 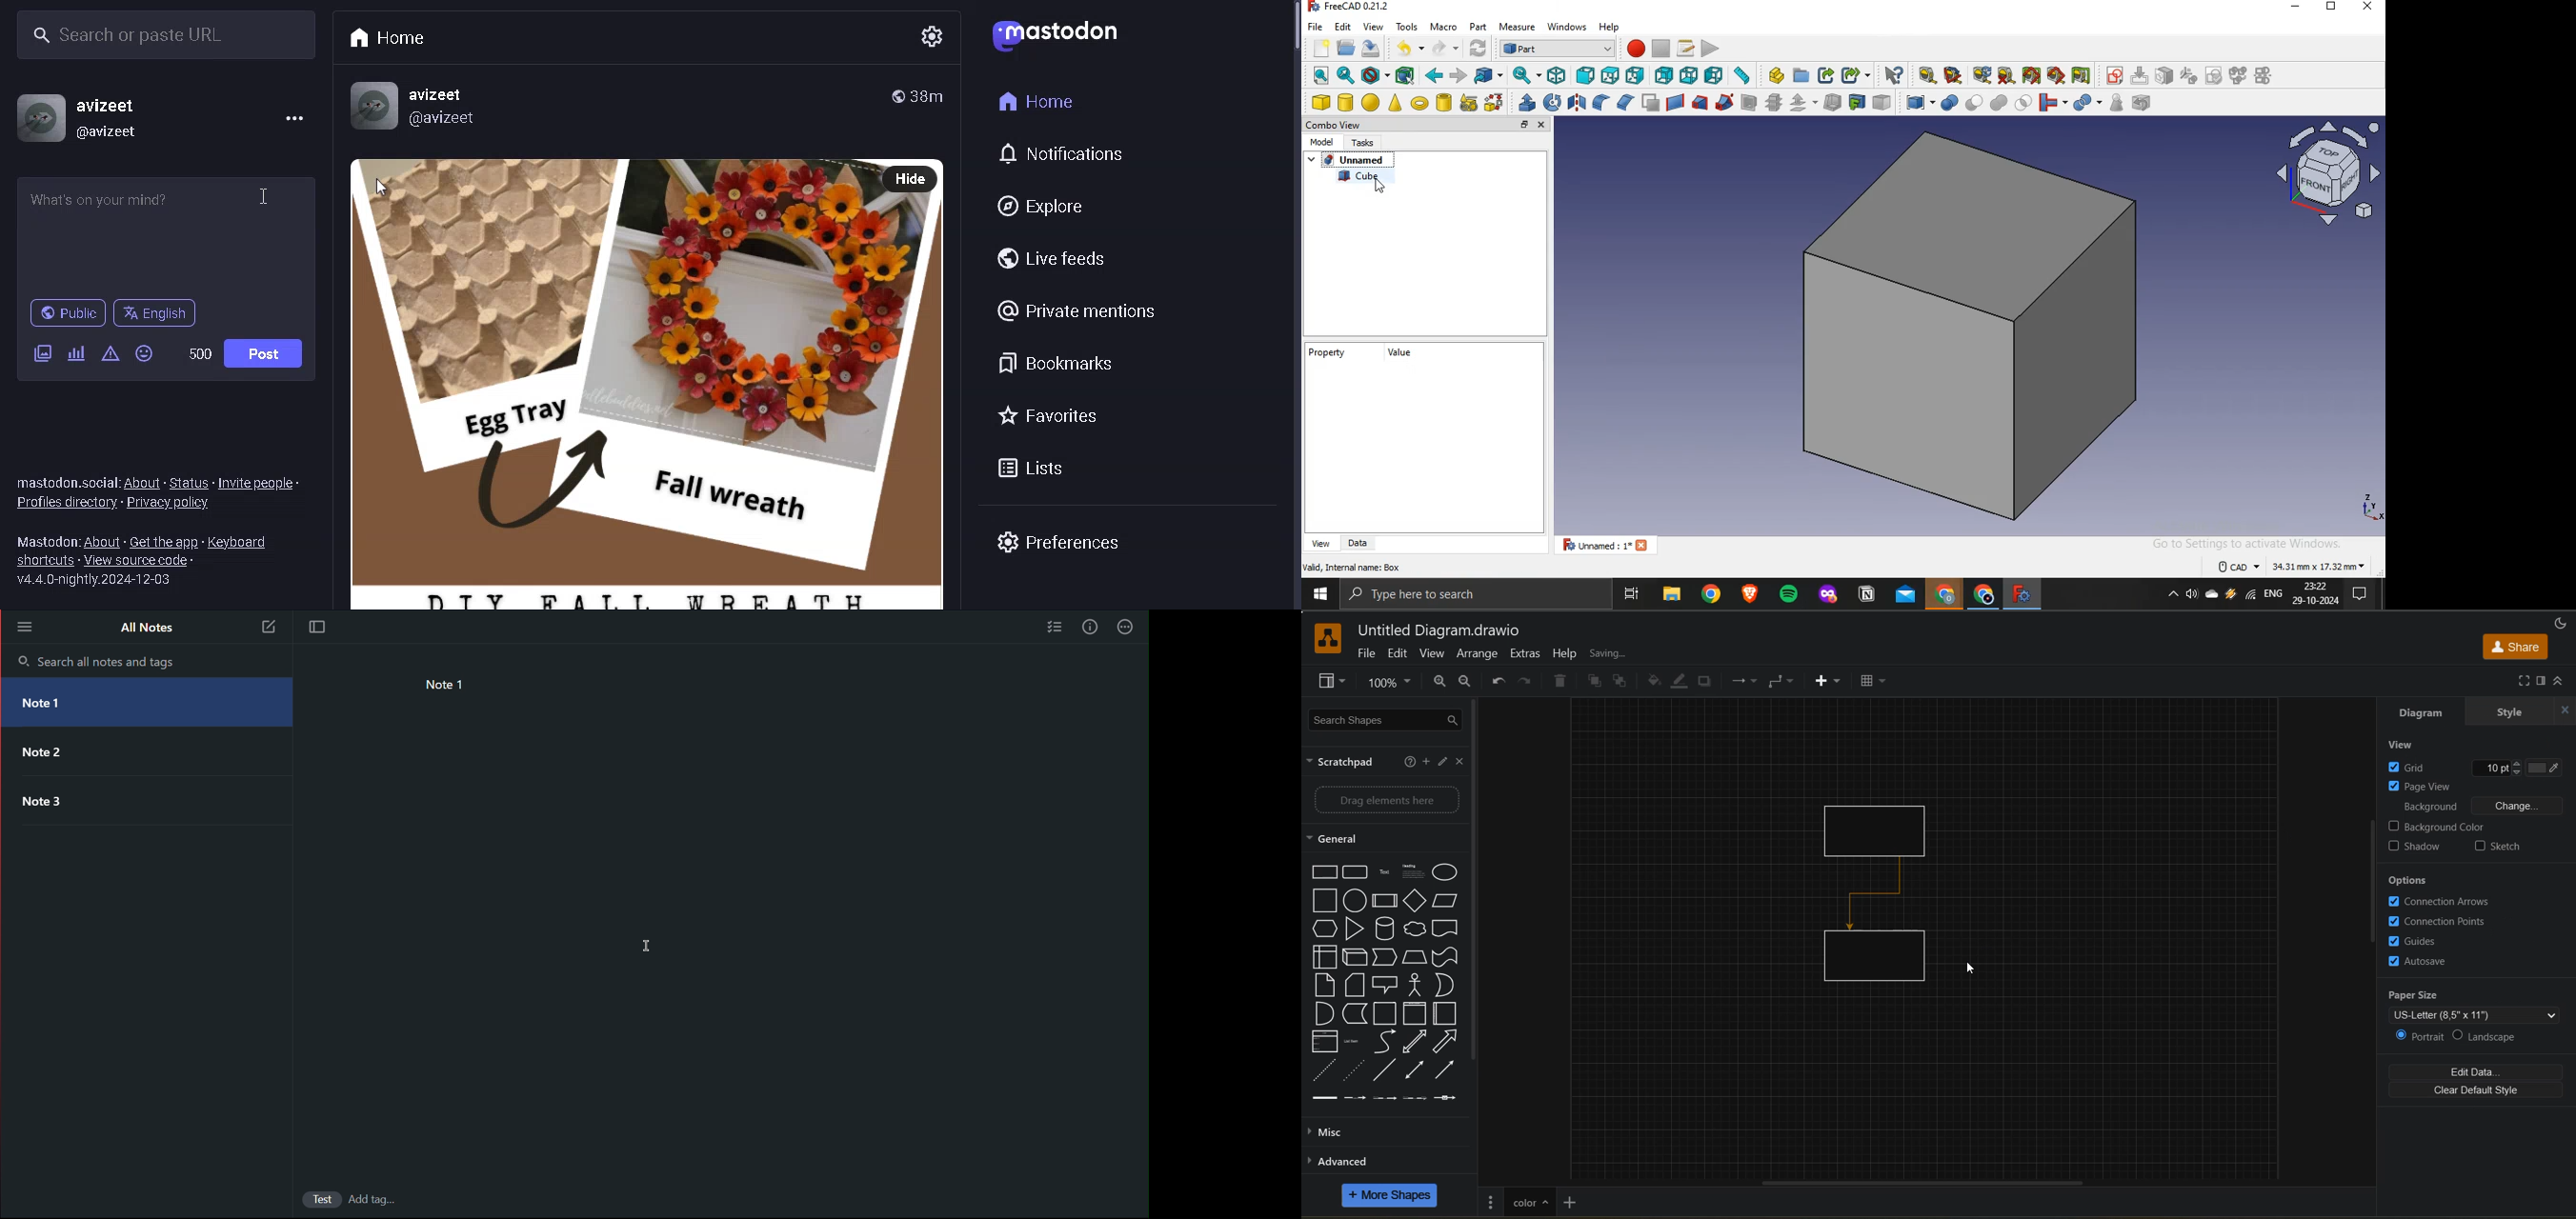 I want to click on crross section, so click(x=1774, y=102).